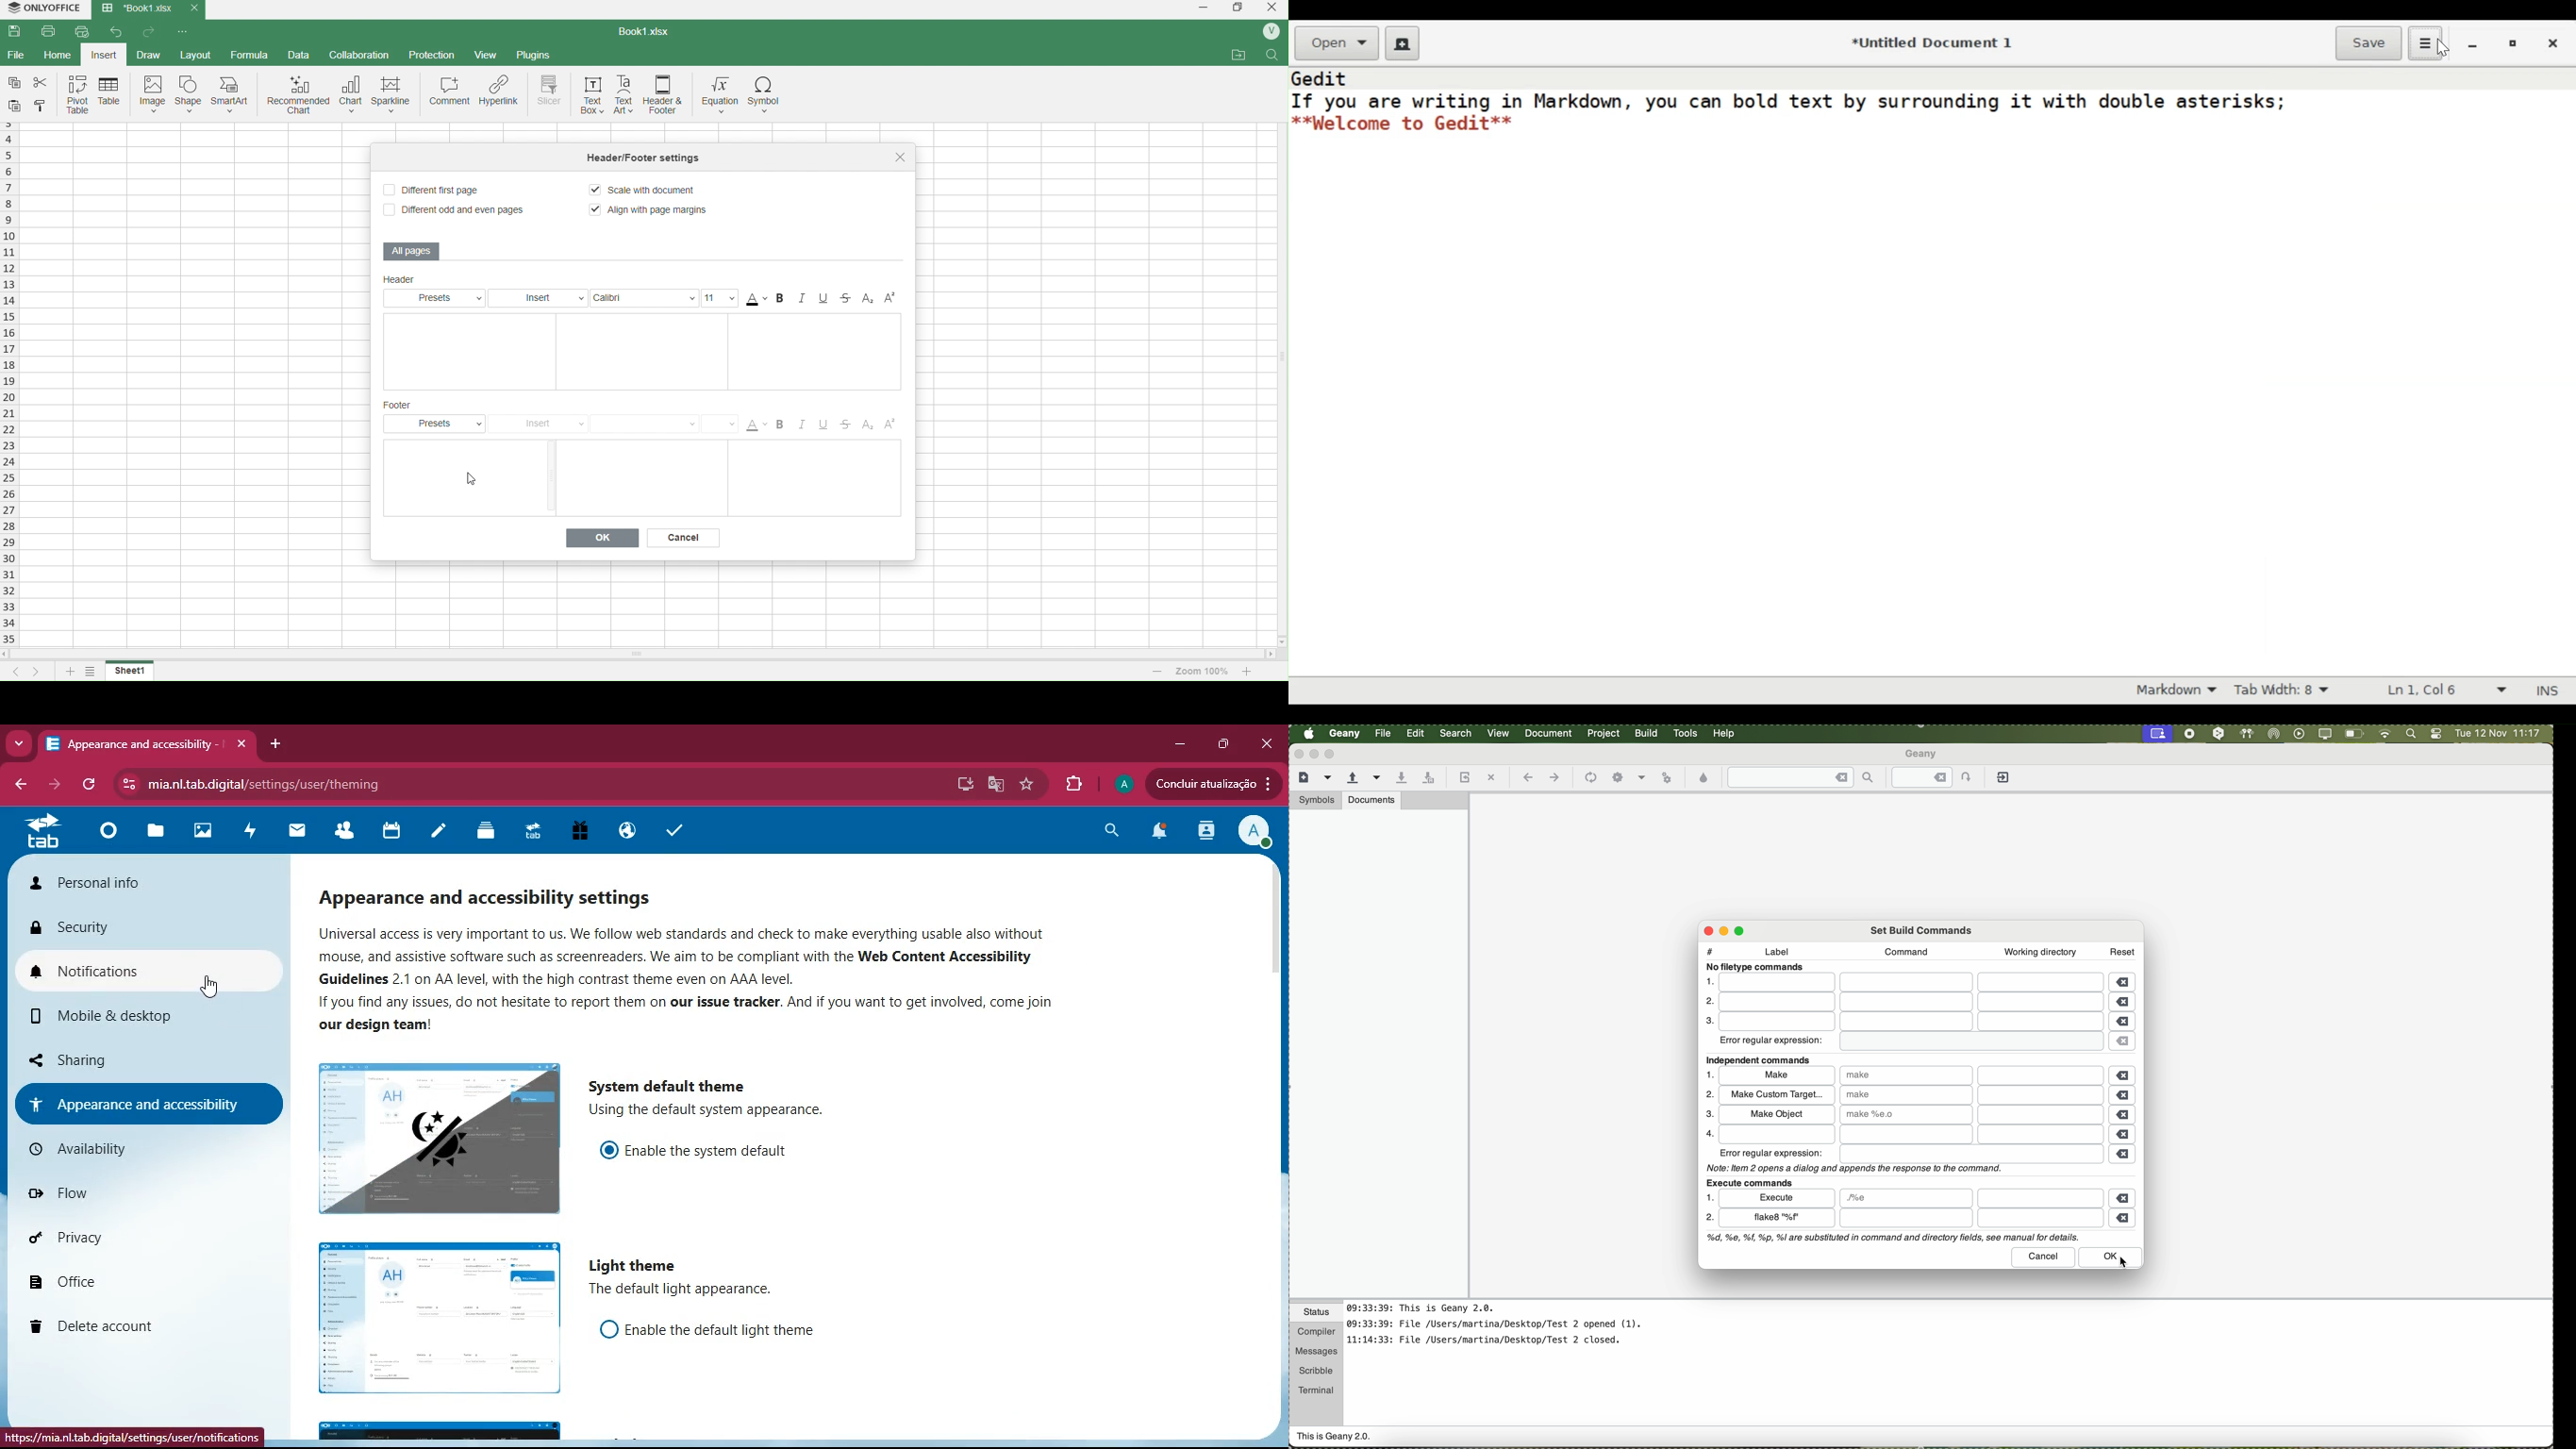 The height and width of the screenshot is (1456, 2576). I want to click on formula, so click(249, 56).